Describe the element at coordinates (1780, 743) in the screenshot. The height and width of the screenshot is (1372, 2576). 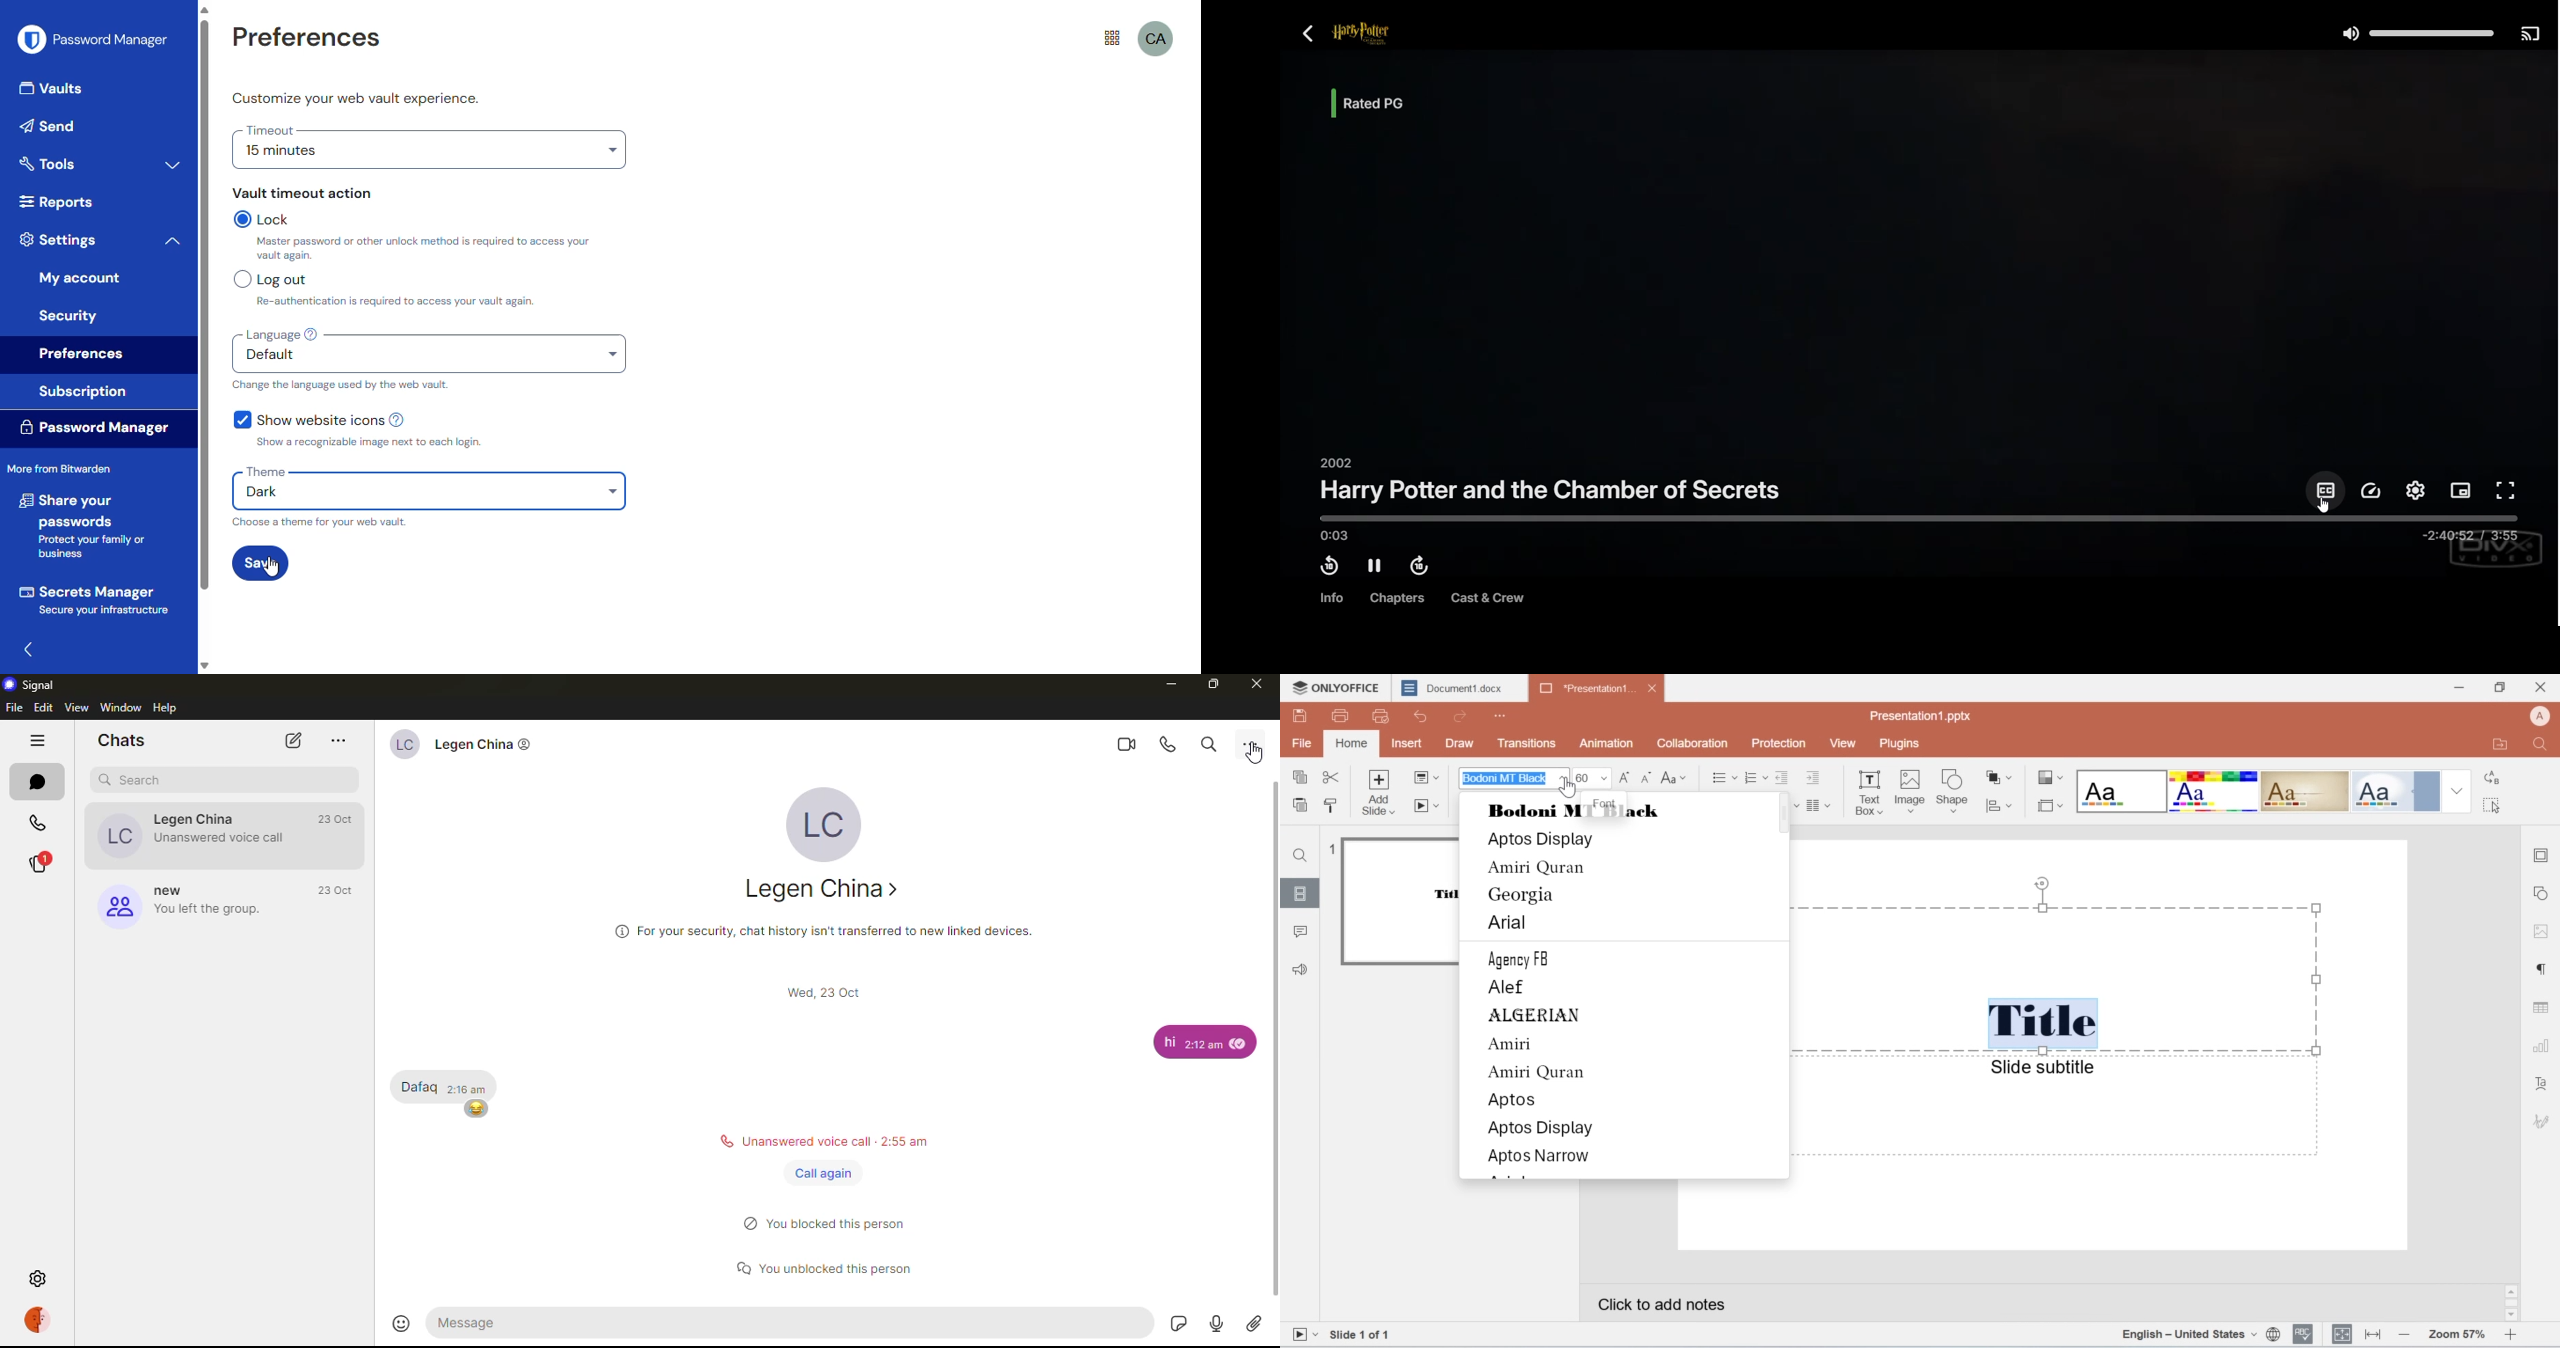
I see `Protection` at that location.